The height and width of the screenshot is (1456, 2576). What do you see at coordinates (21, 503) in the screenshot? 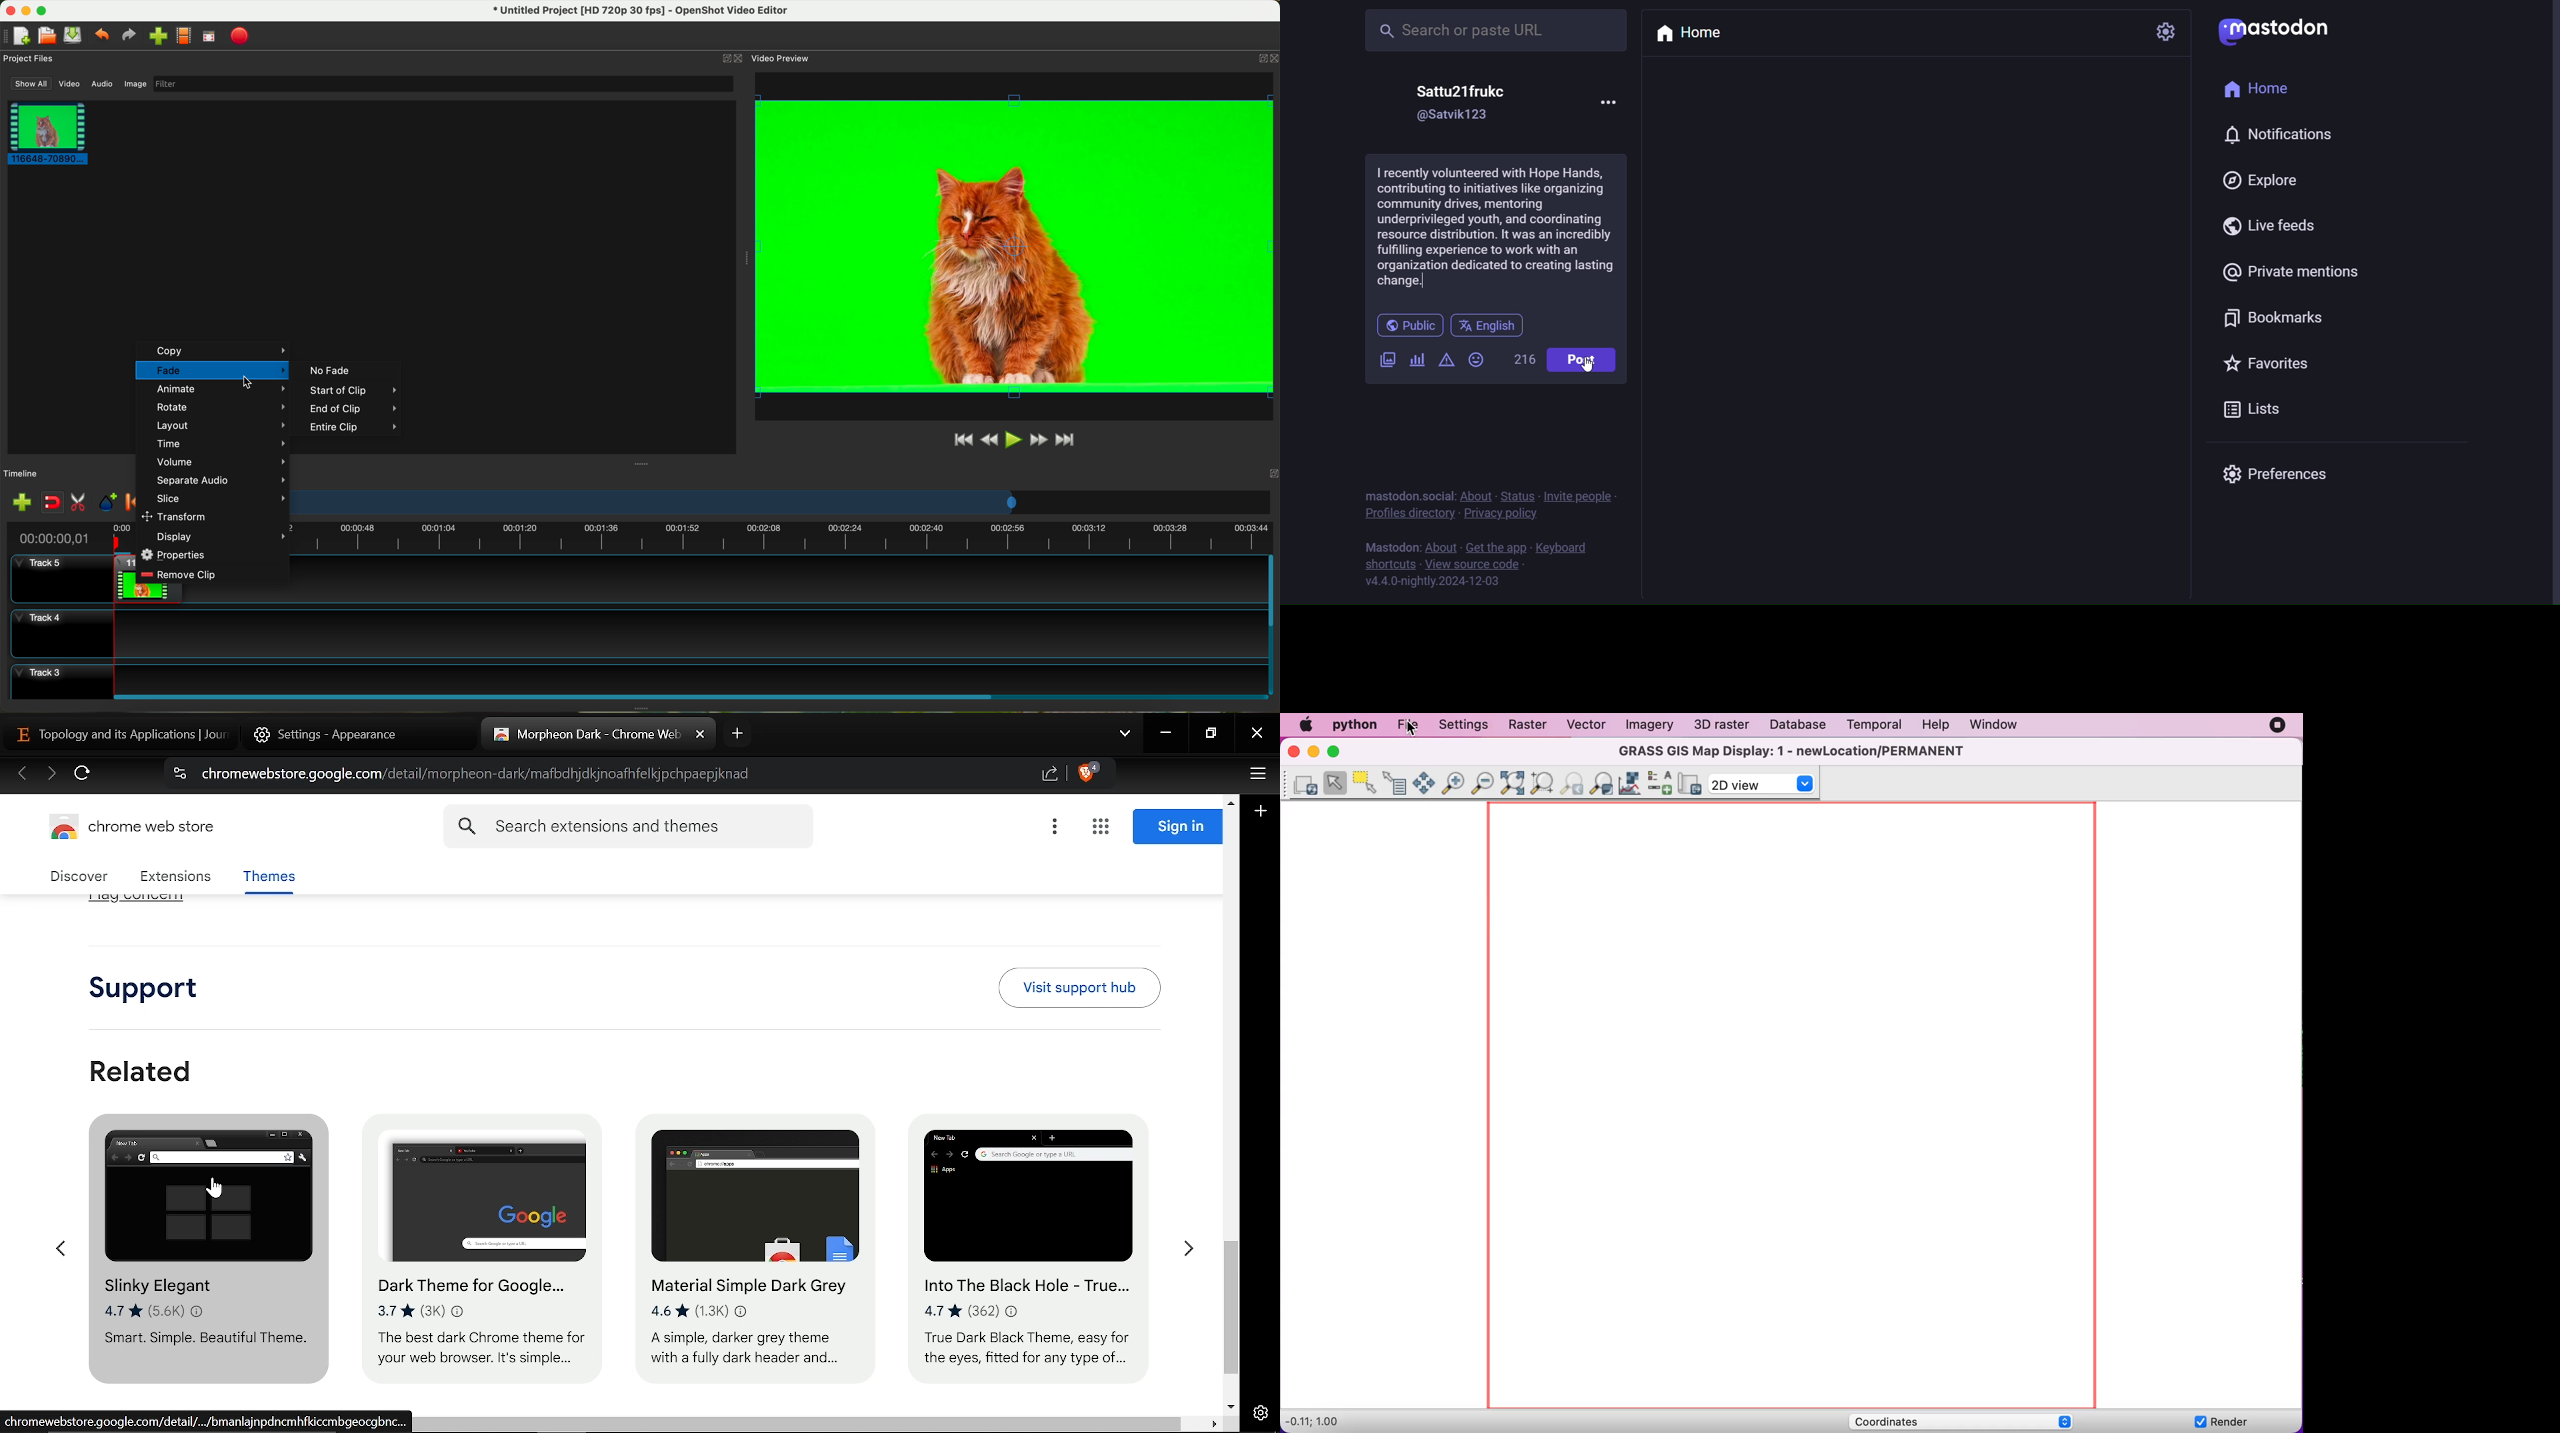
I see `import files` at bounding box center [21, 503].